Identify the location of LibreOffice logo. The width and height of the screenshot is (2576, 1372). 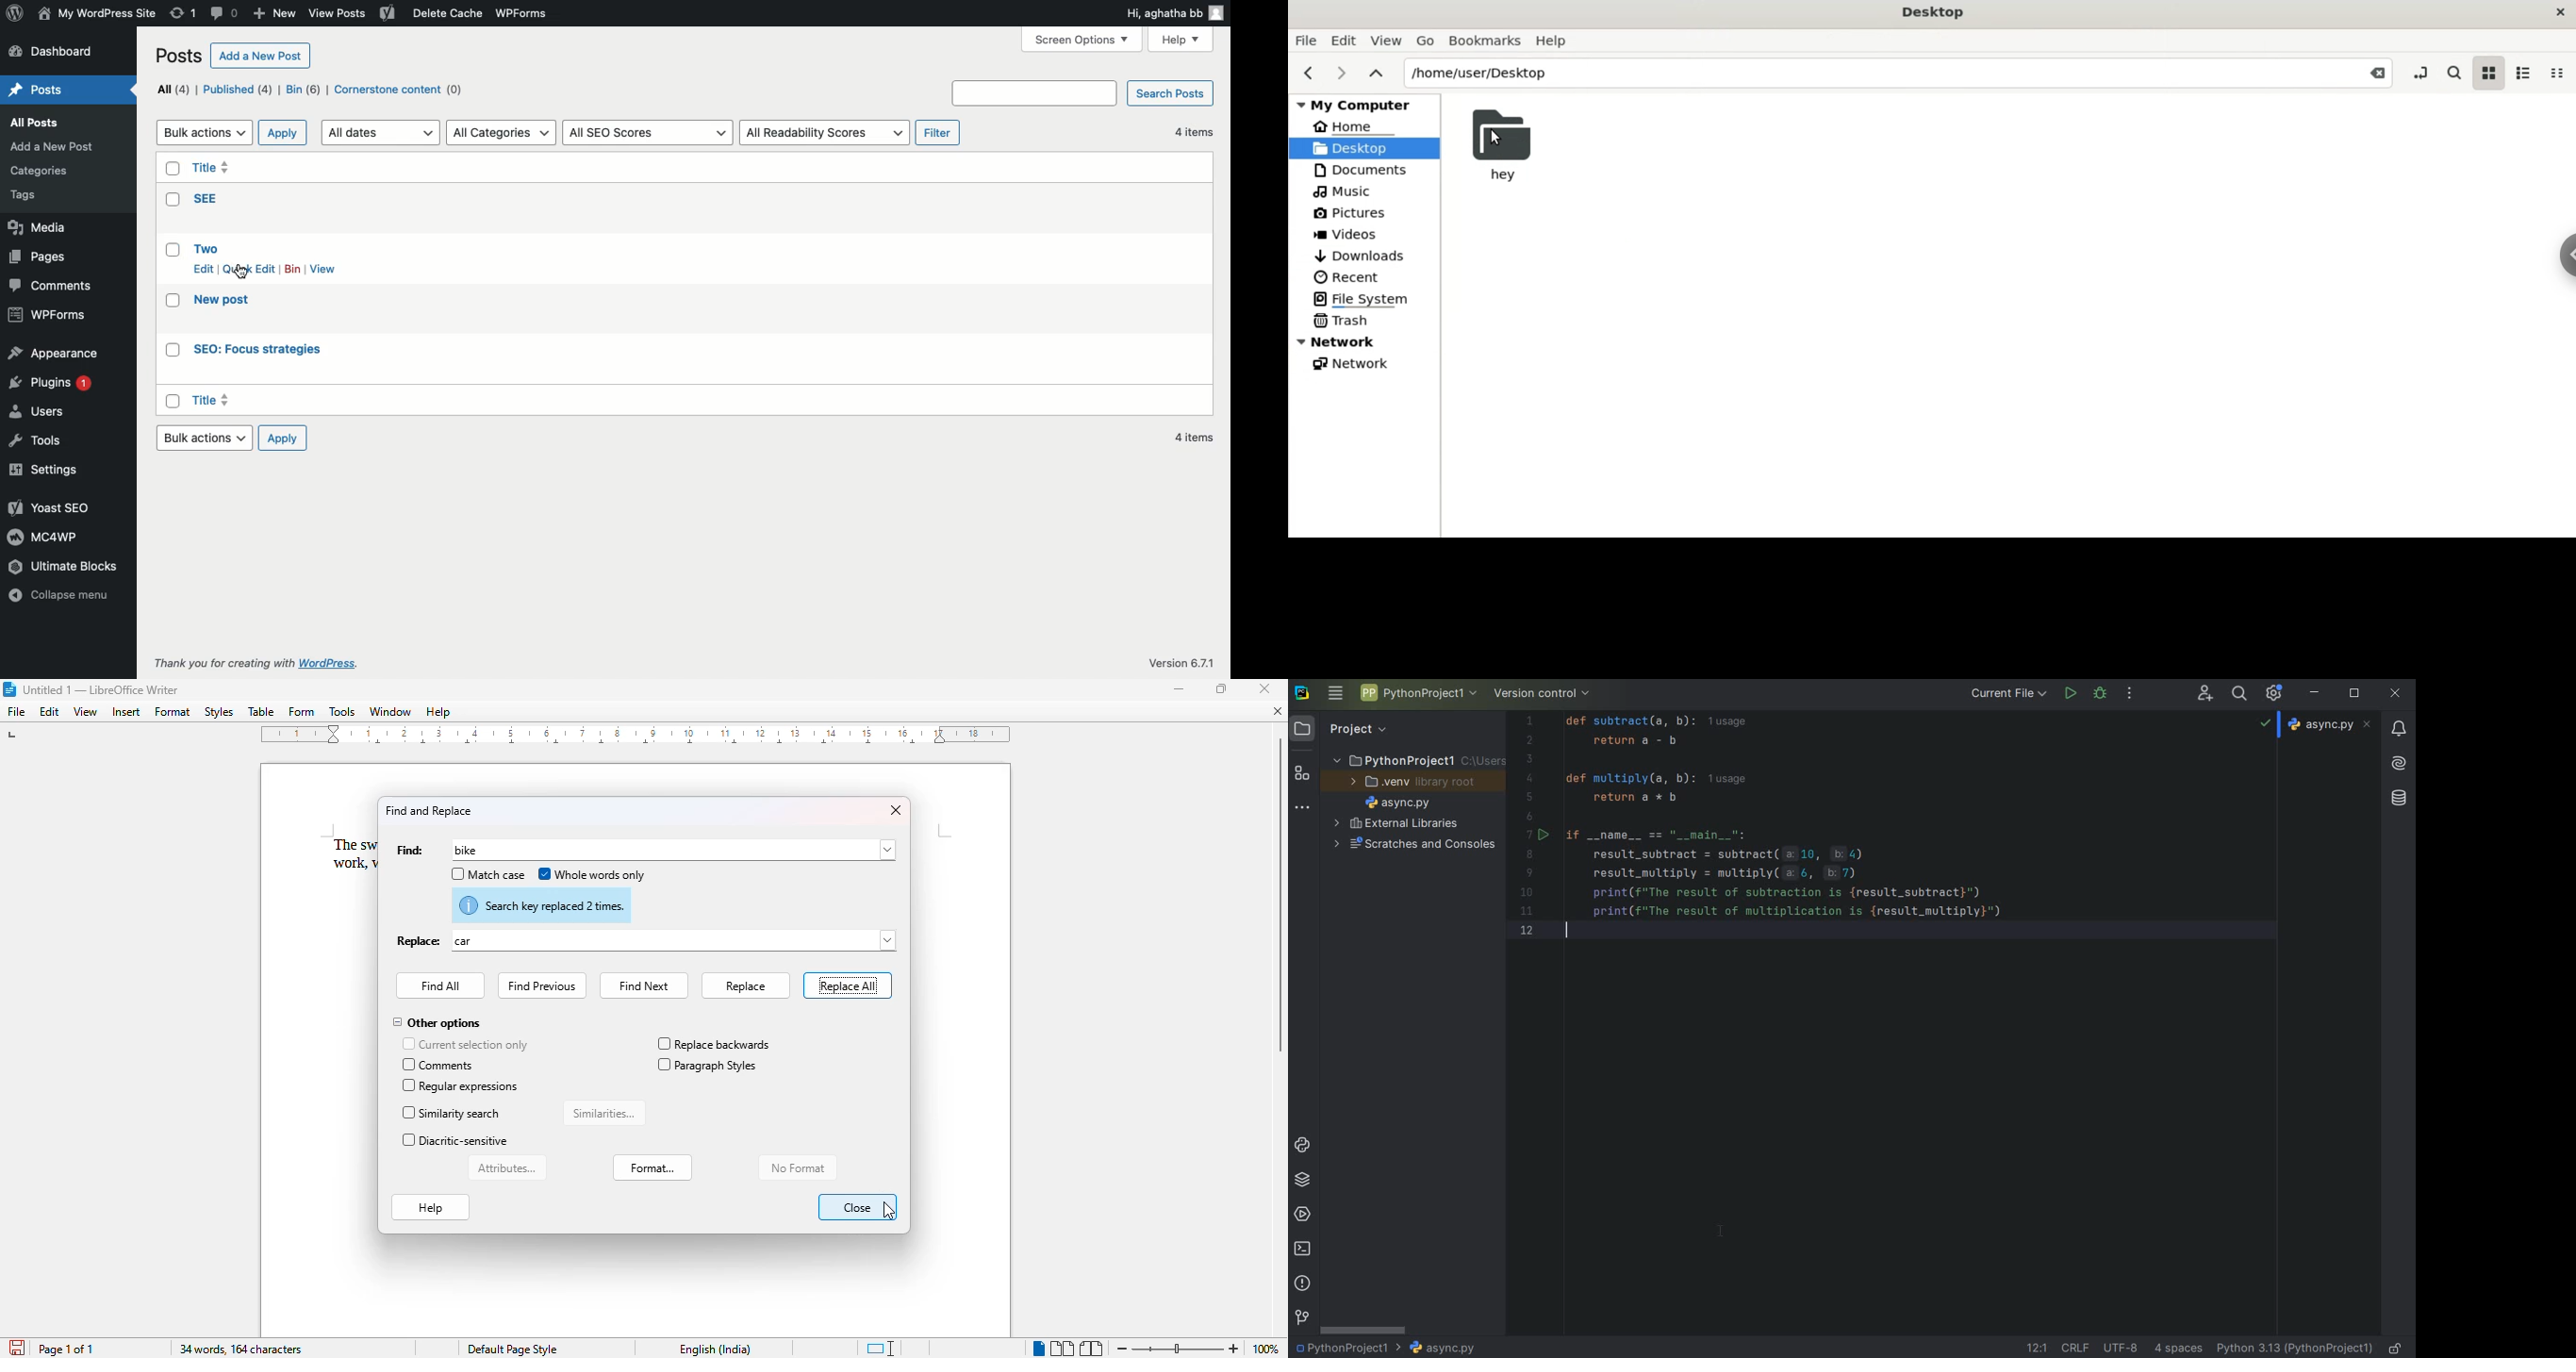
(8, 688).